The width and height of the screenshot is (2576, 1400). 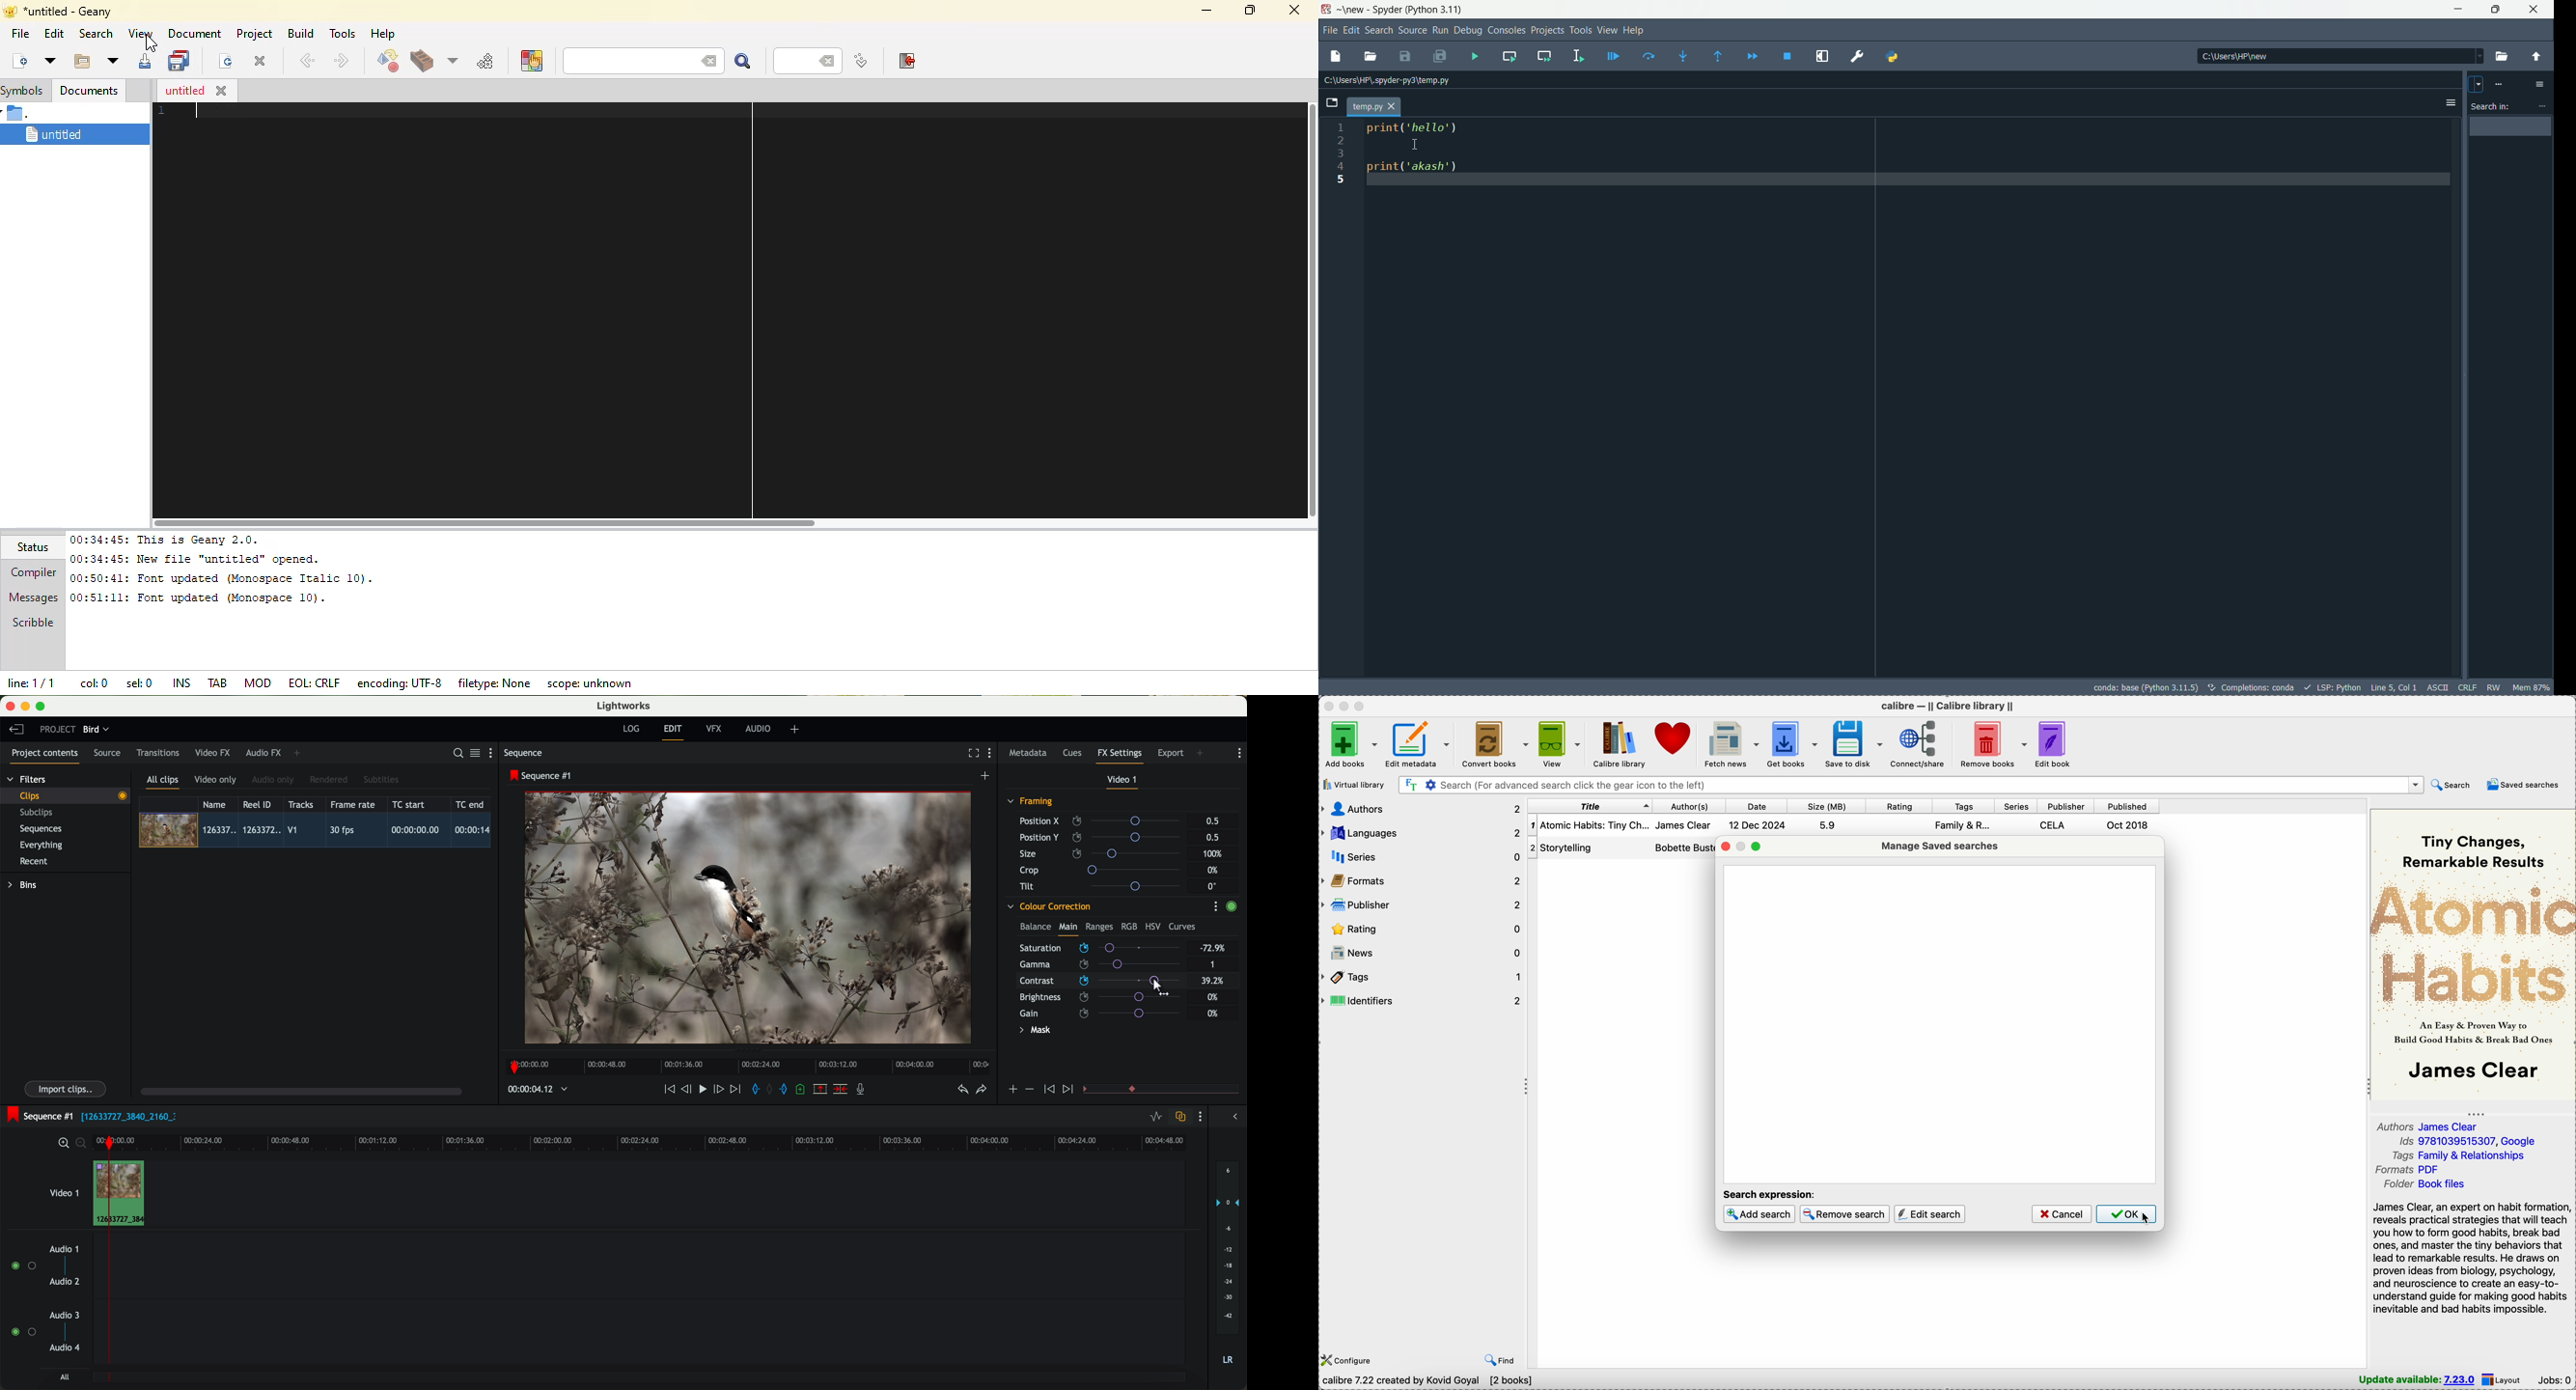 What do you see at coordinates (274, 780) in the screenshot?
I see `audio only` at bounding box center [274, 780].